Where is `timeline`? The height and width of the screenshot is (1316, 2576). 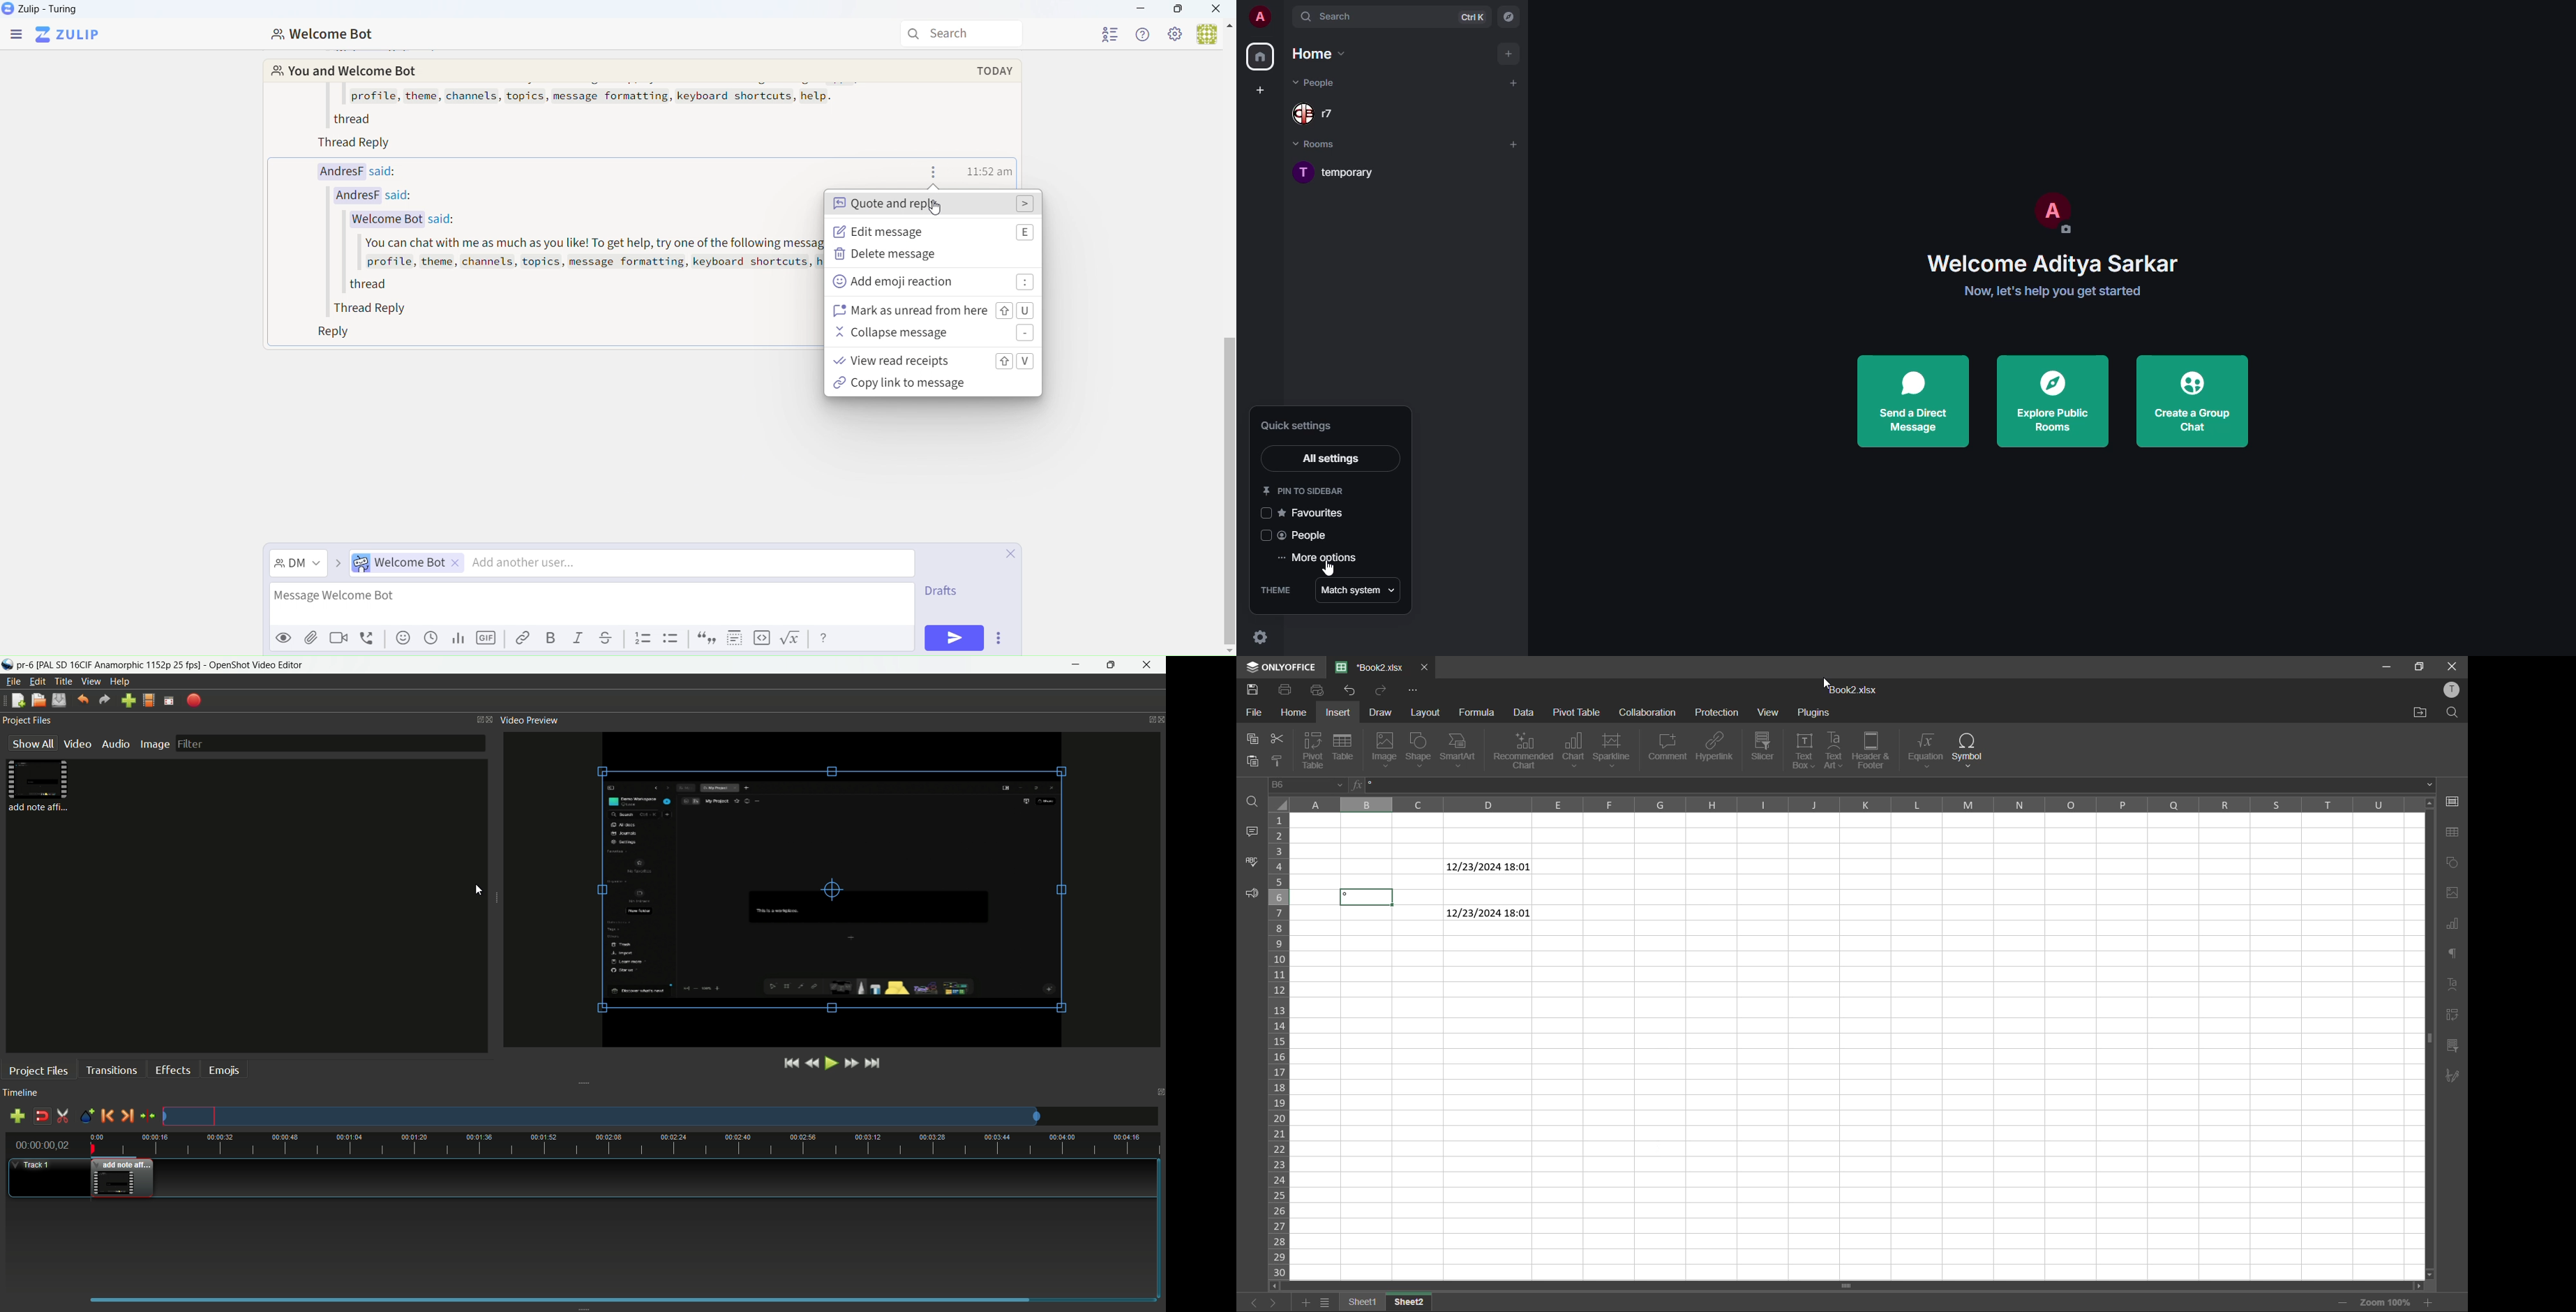
timeline is located at coordinates (21, 1093).